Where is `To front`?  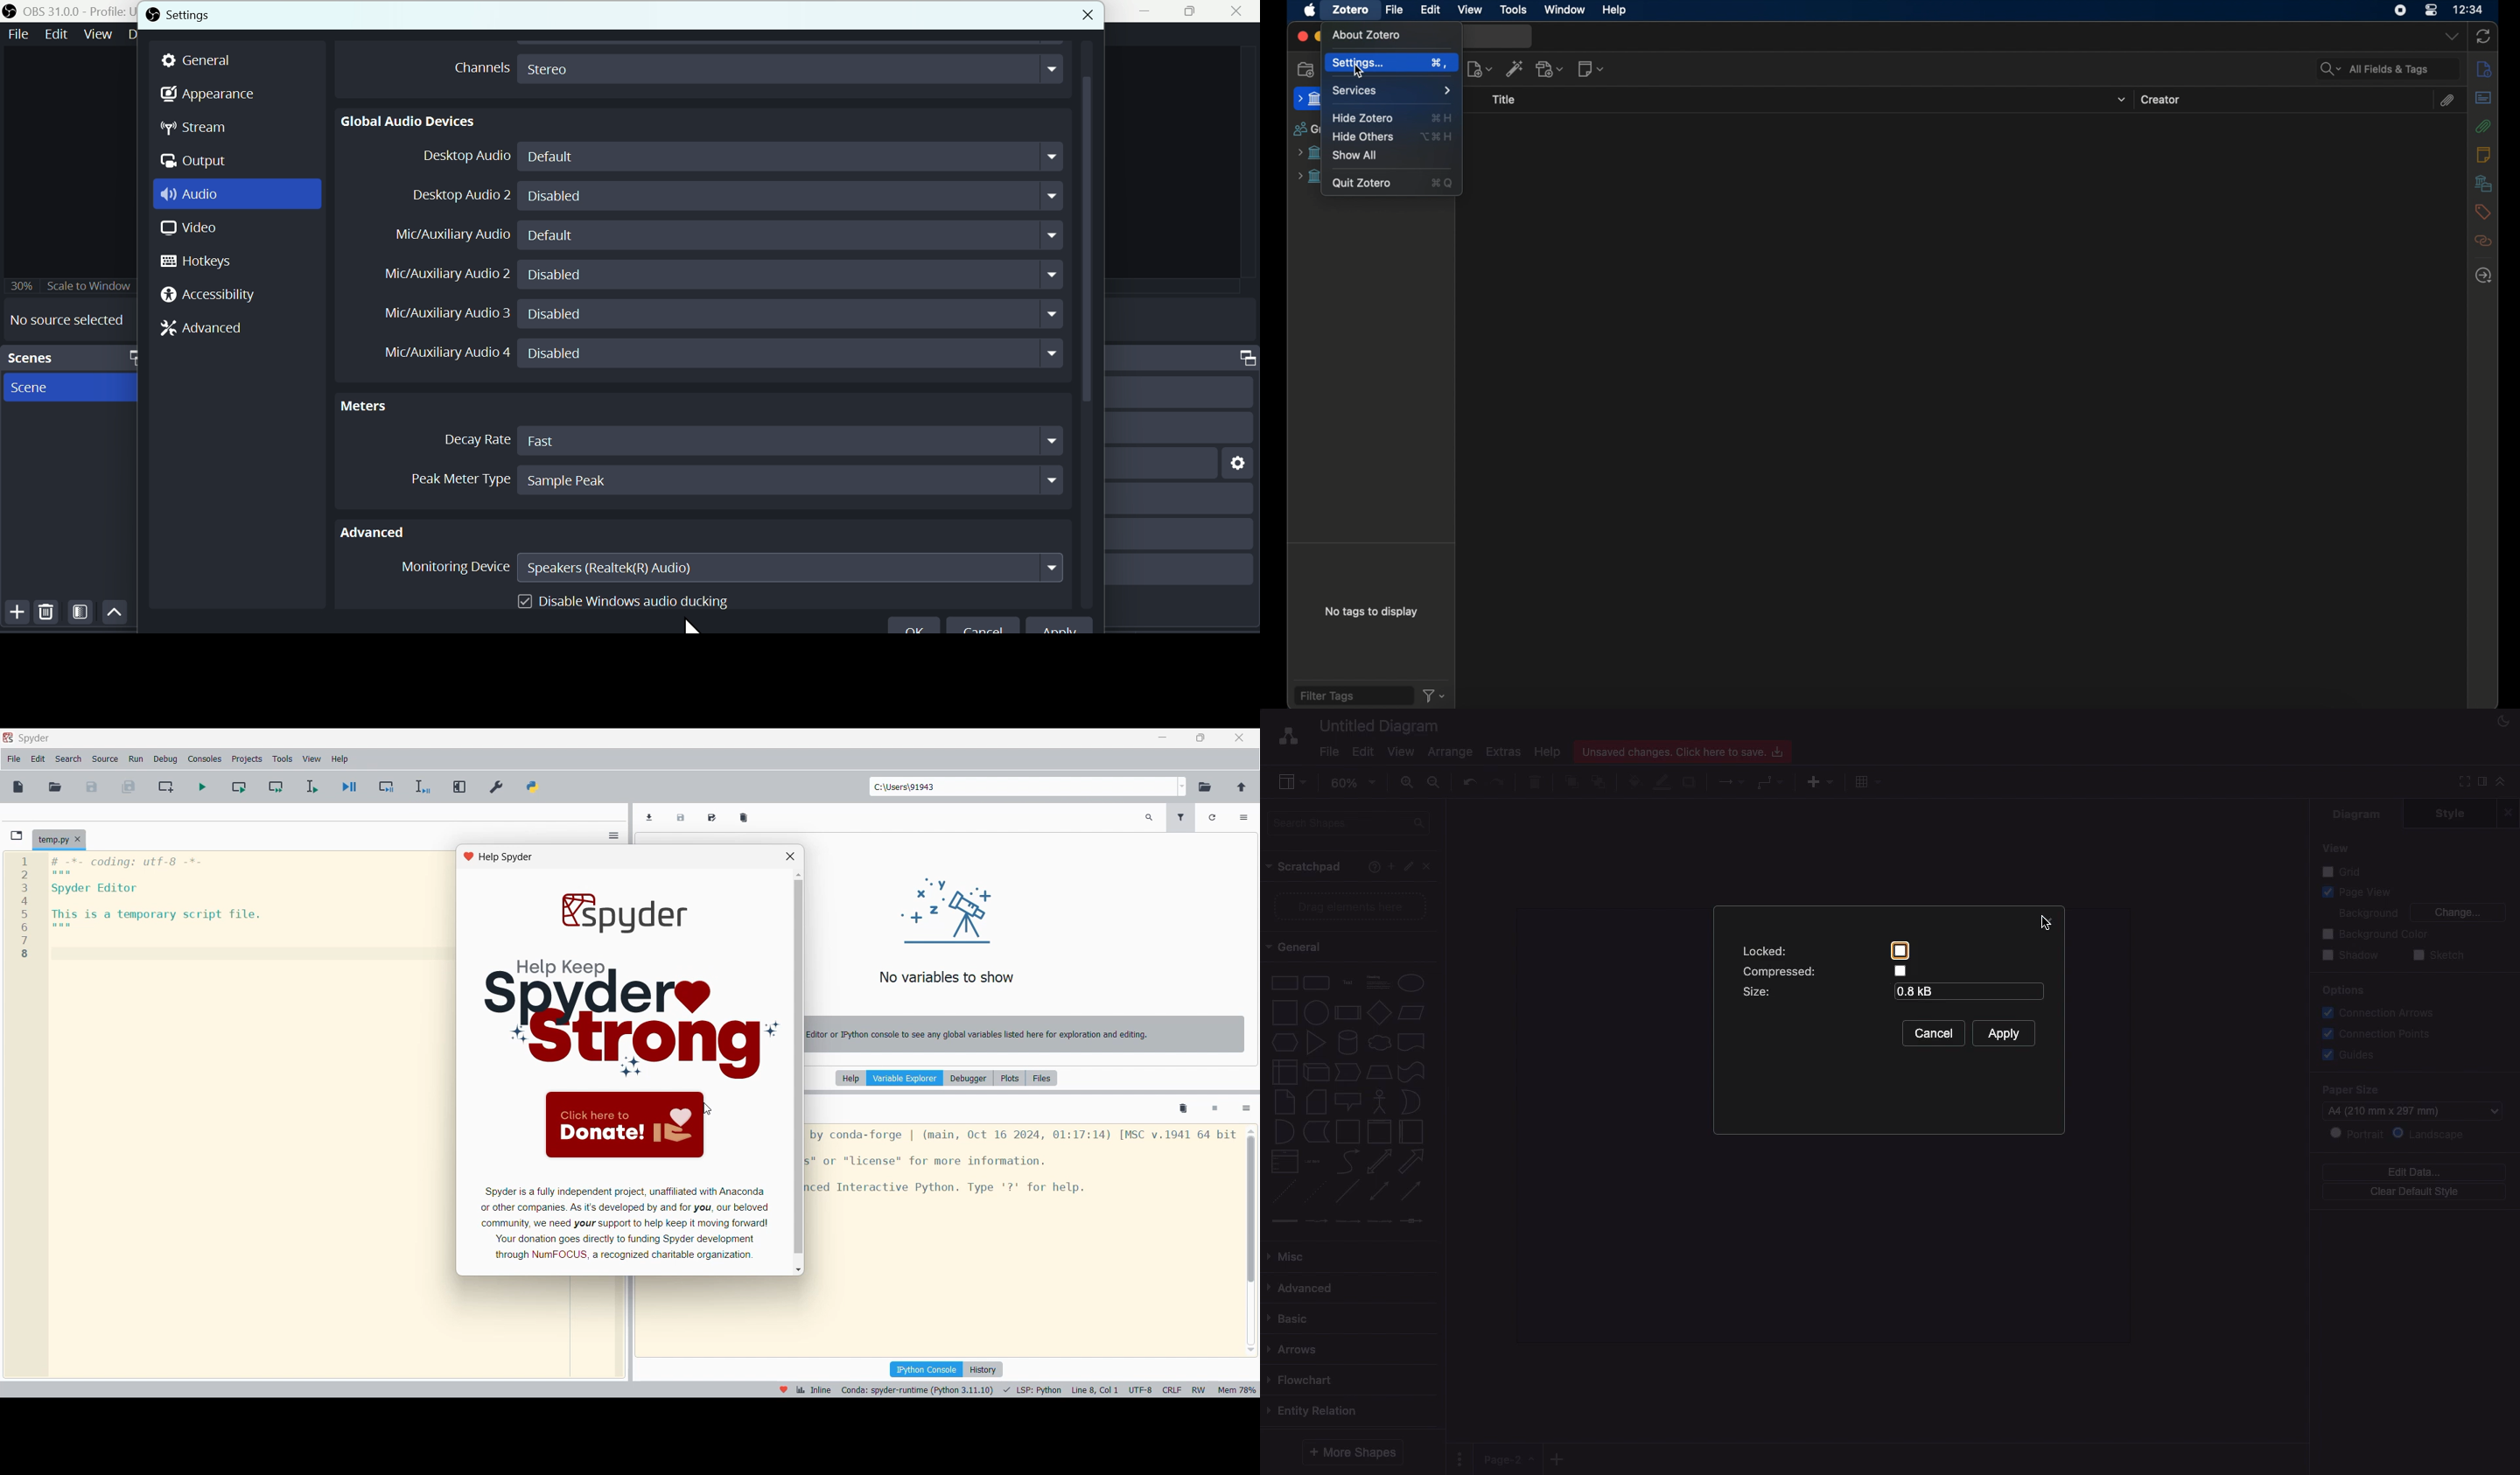 To front is located at coordinates (1571, 783).